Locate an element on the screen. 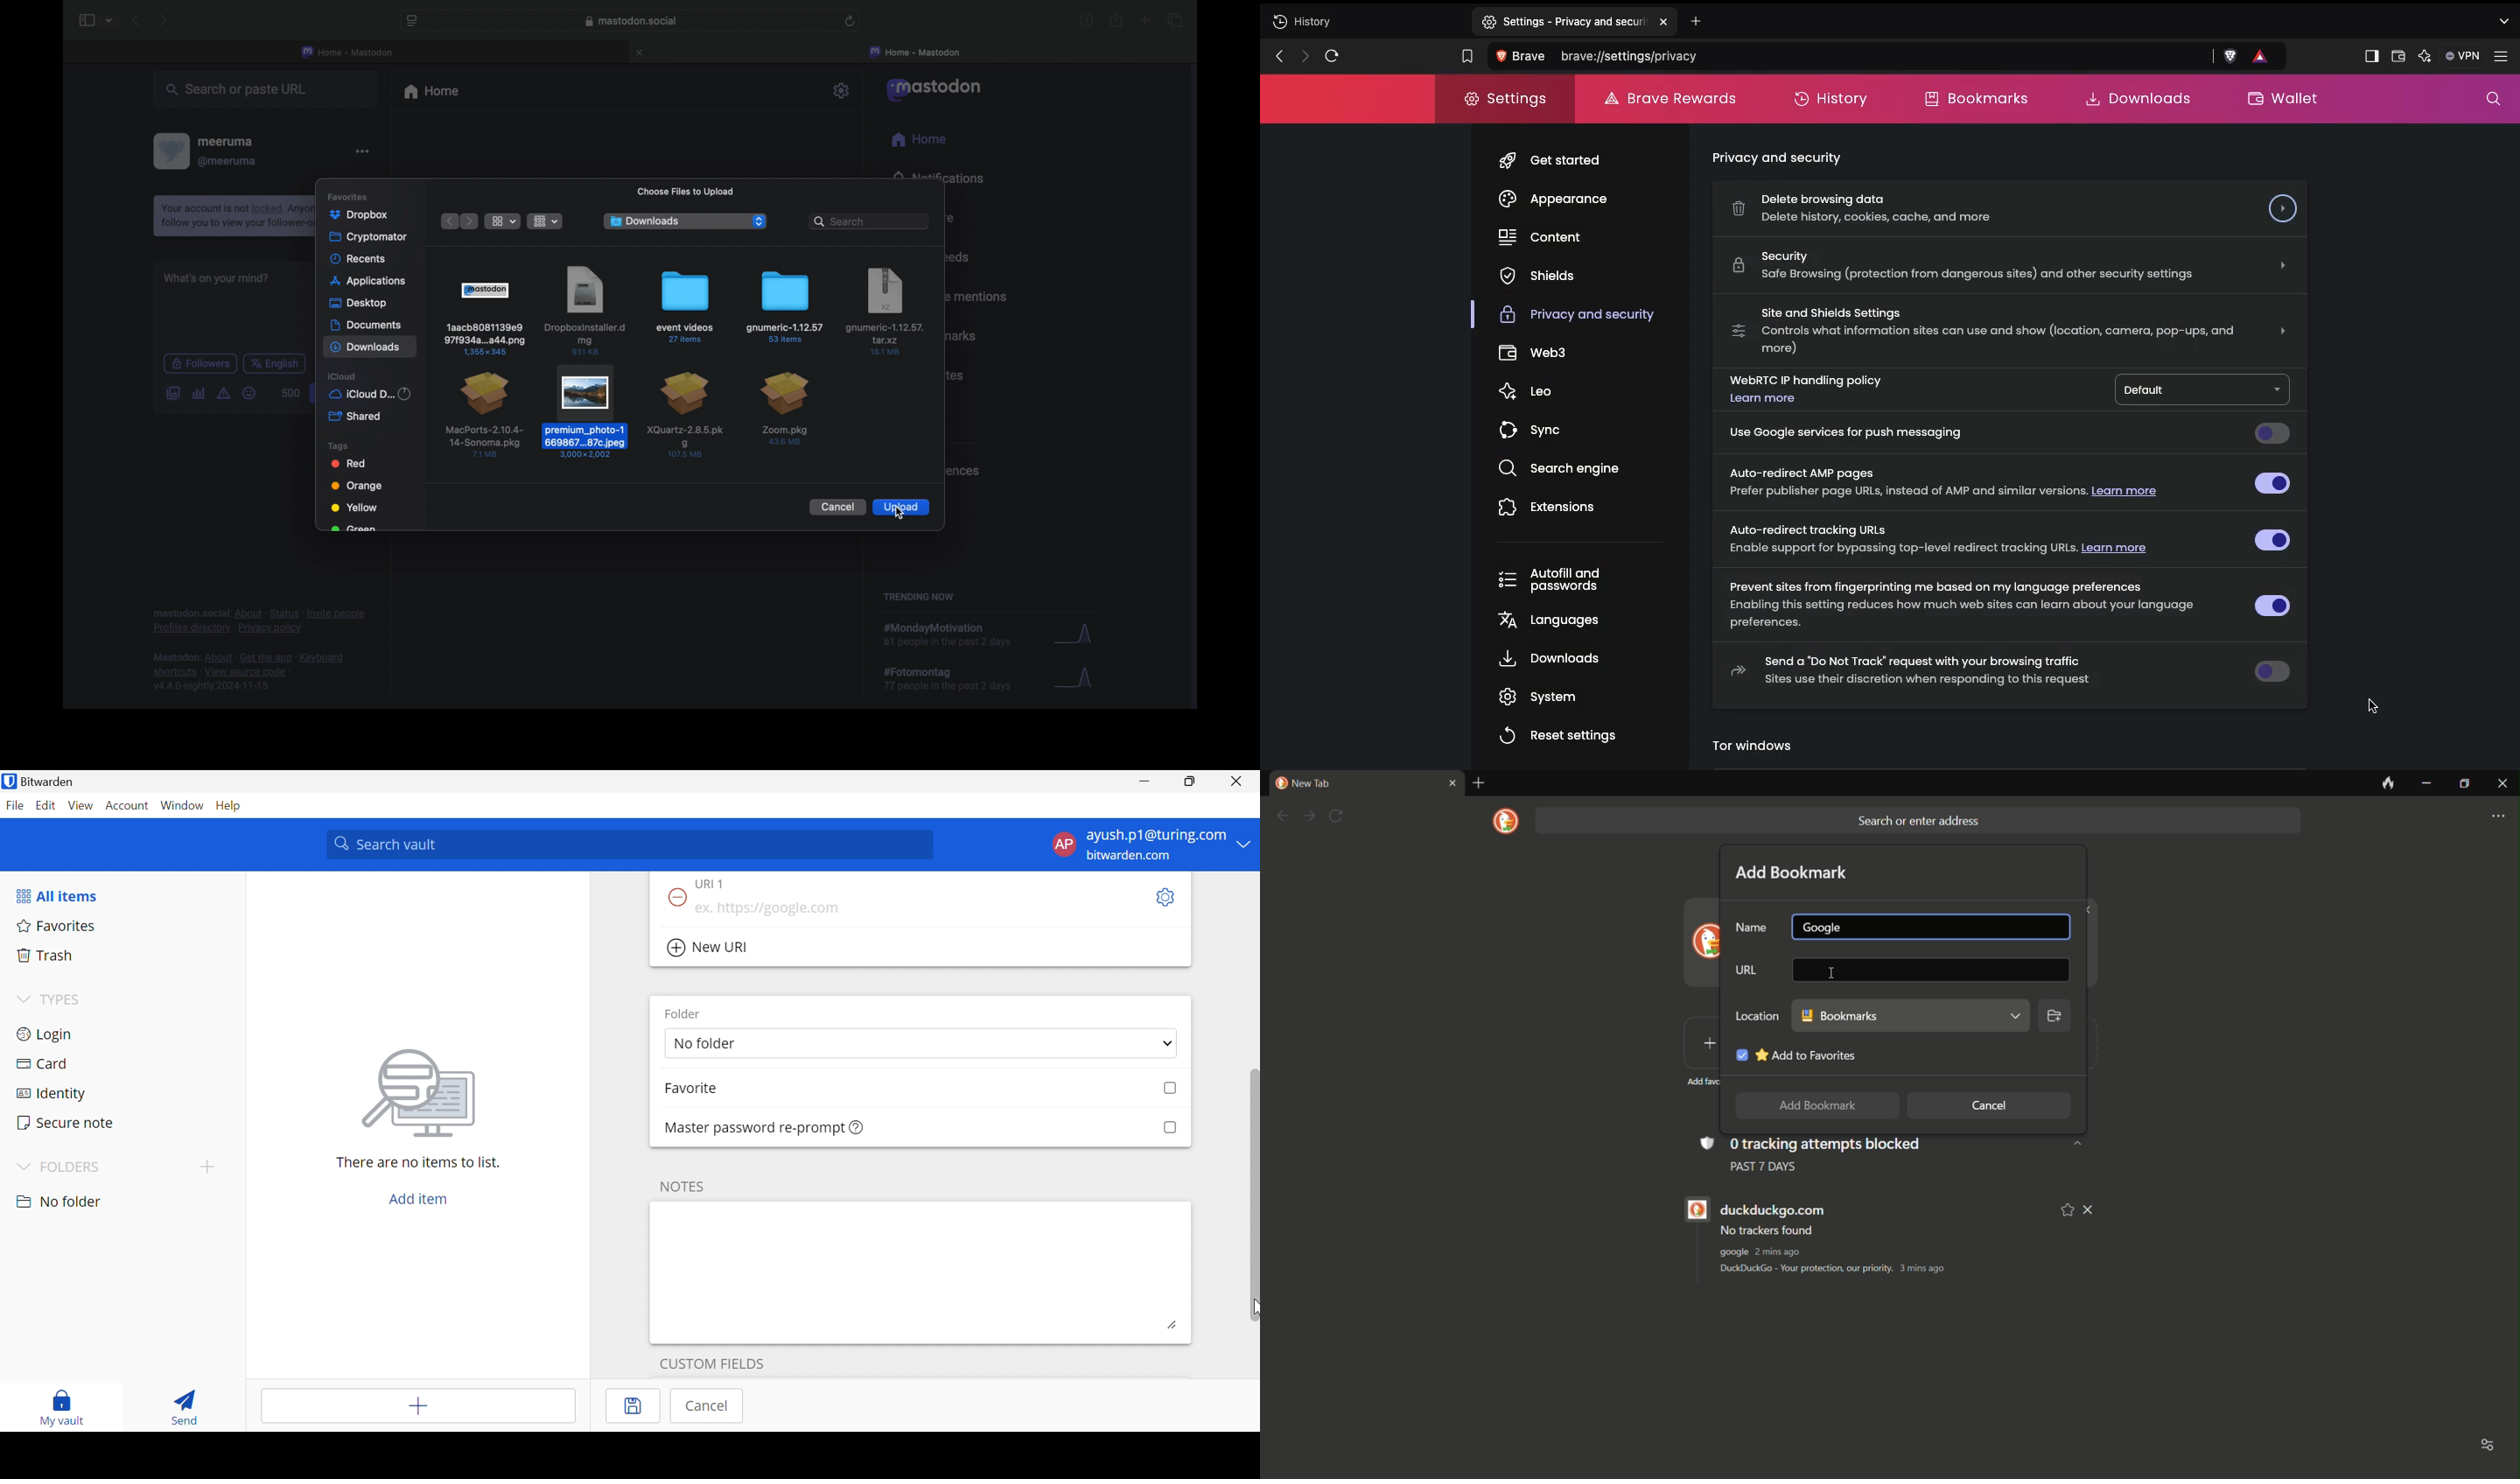  leave no trace is located at coordinates (2387, 784).